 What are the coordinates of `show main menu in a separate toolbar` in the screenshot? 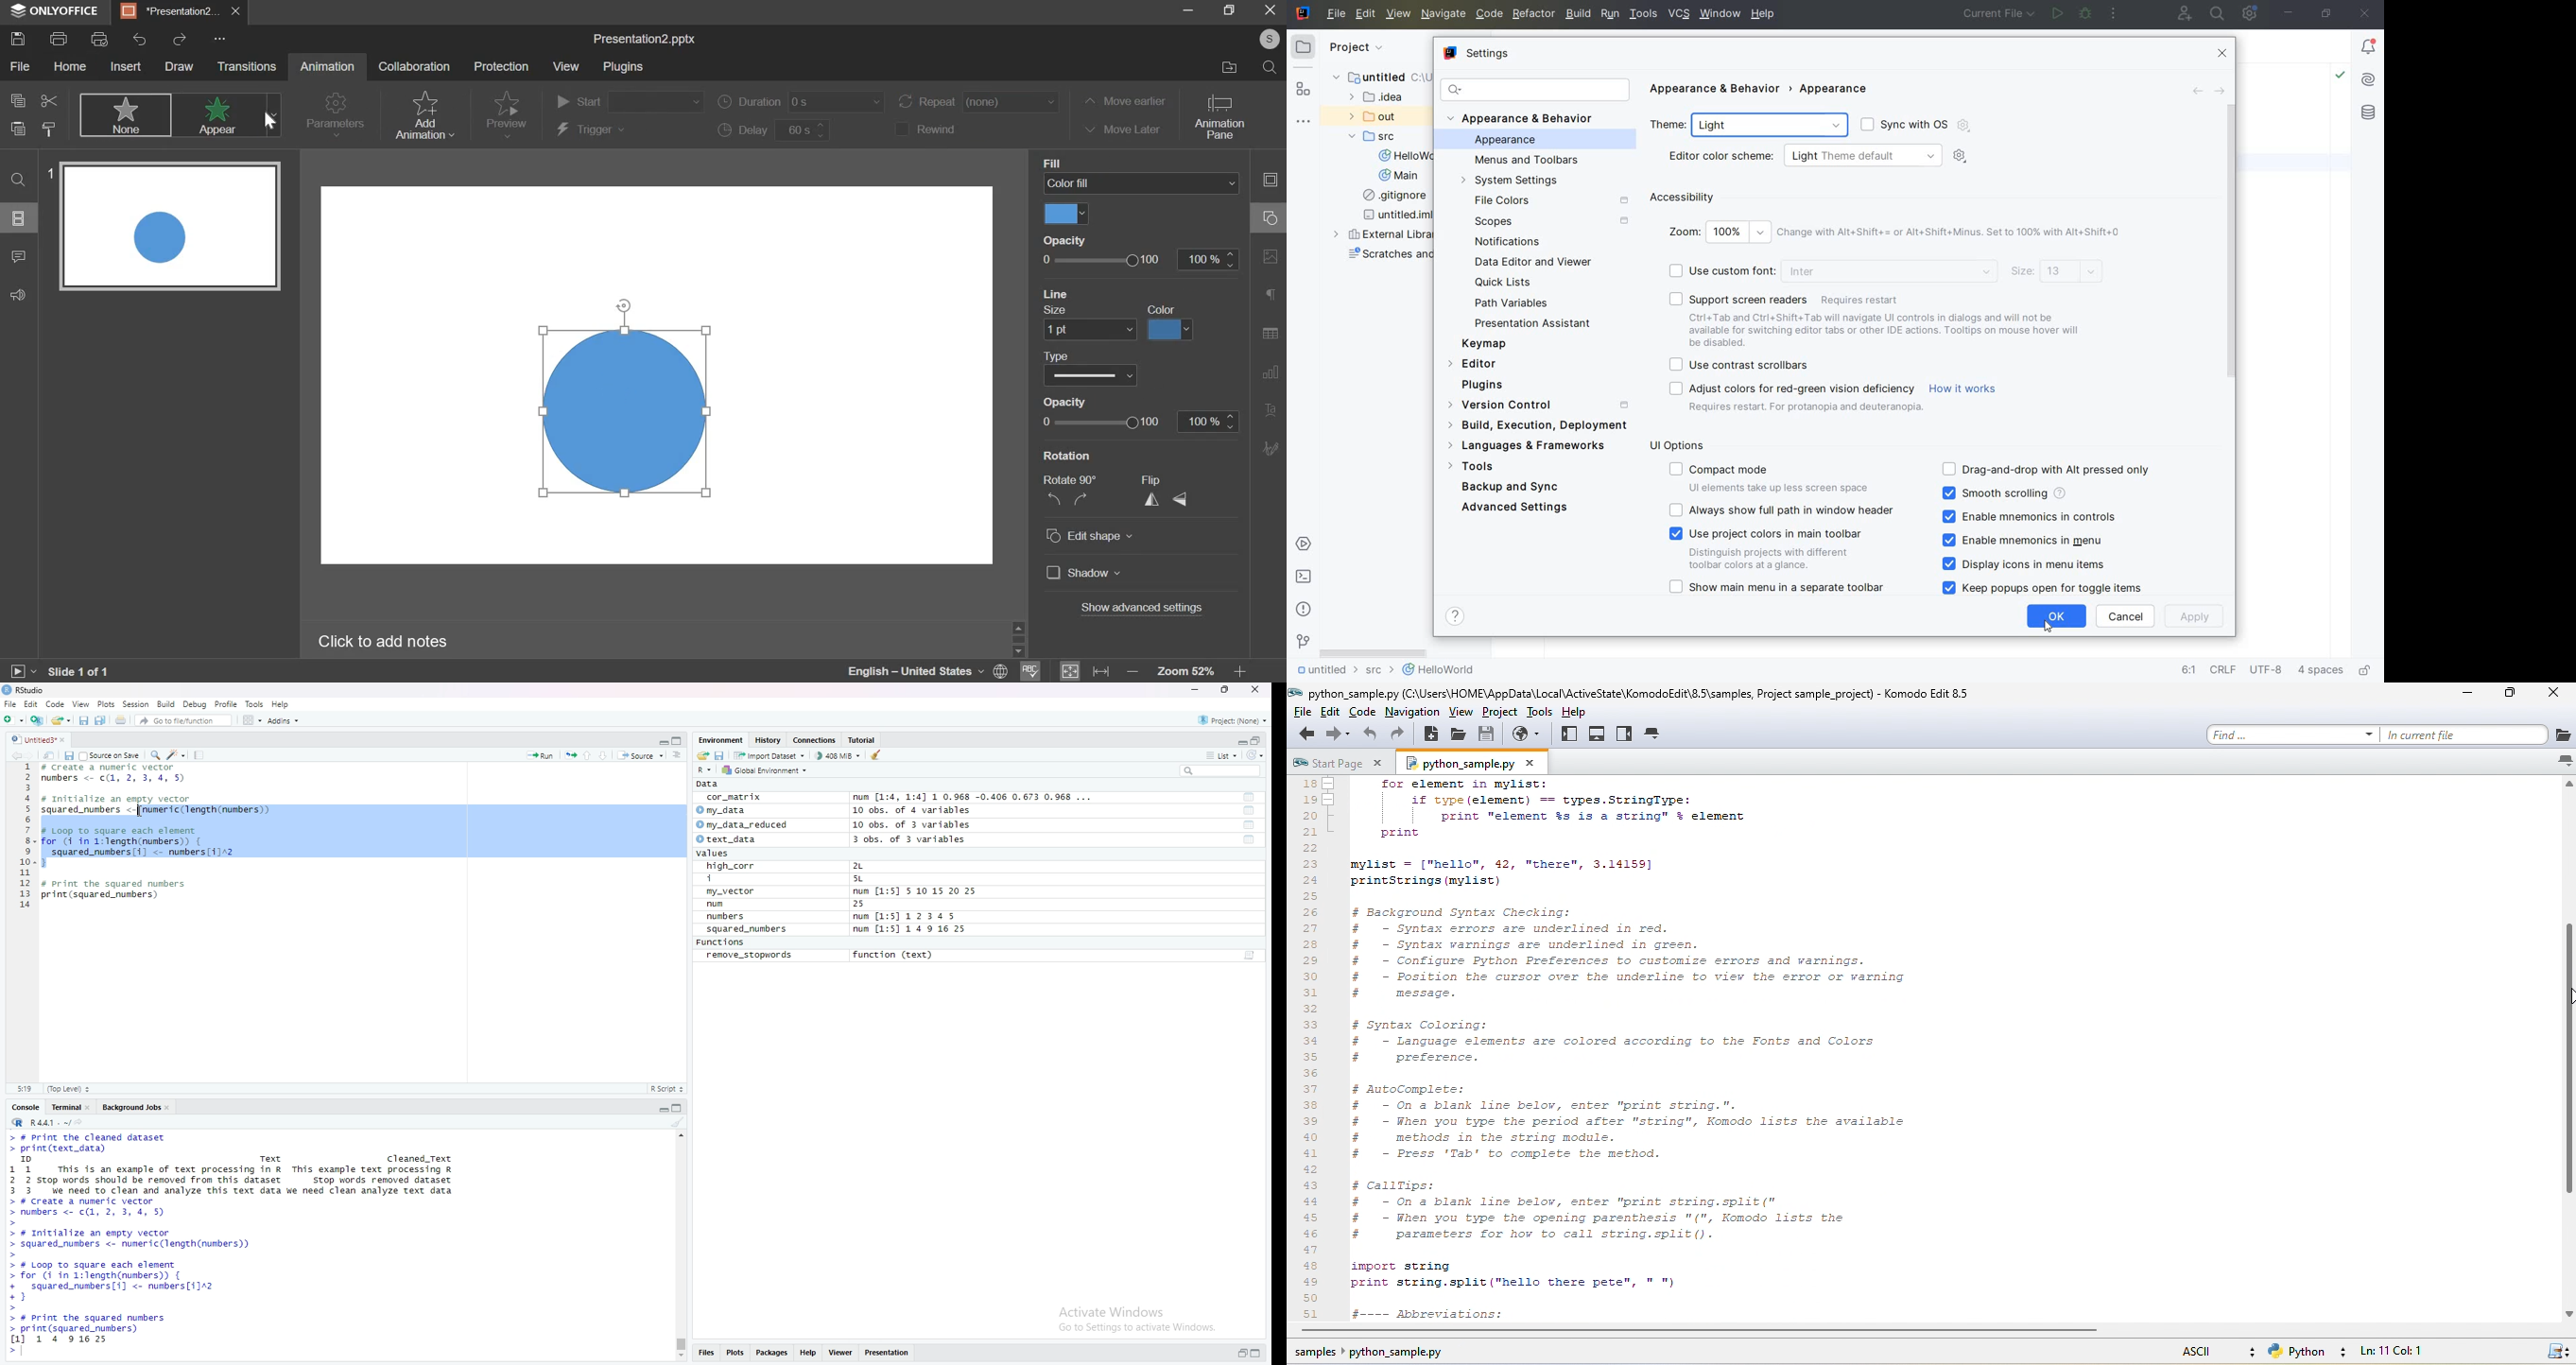 It's located at (1781, 589).